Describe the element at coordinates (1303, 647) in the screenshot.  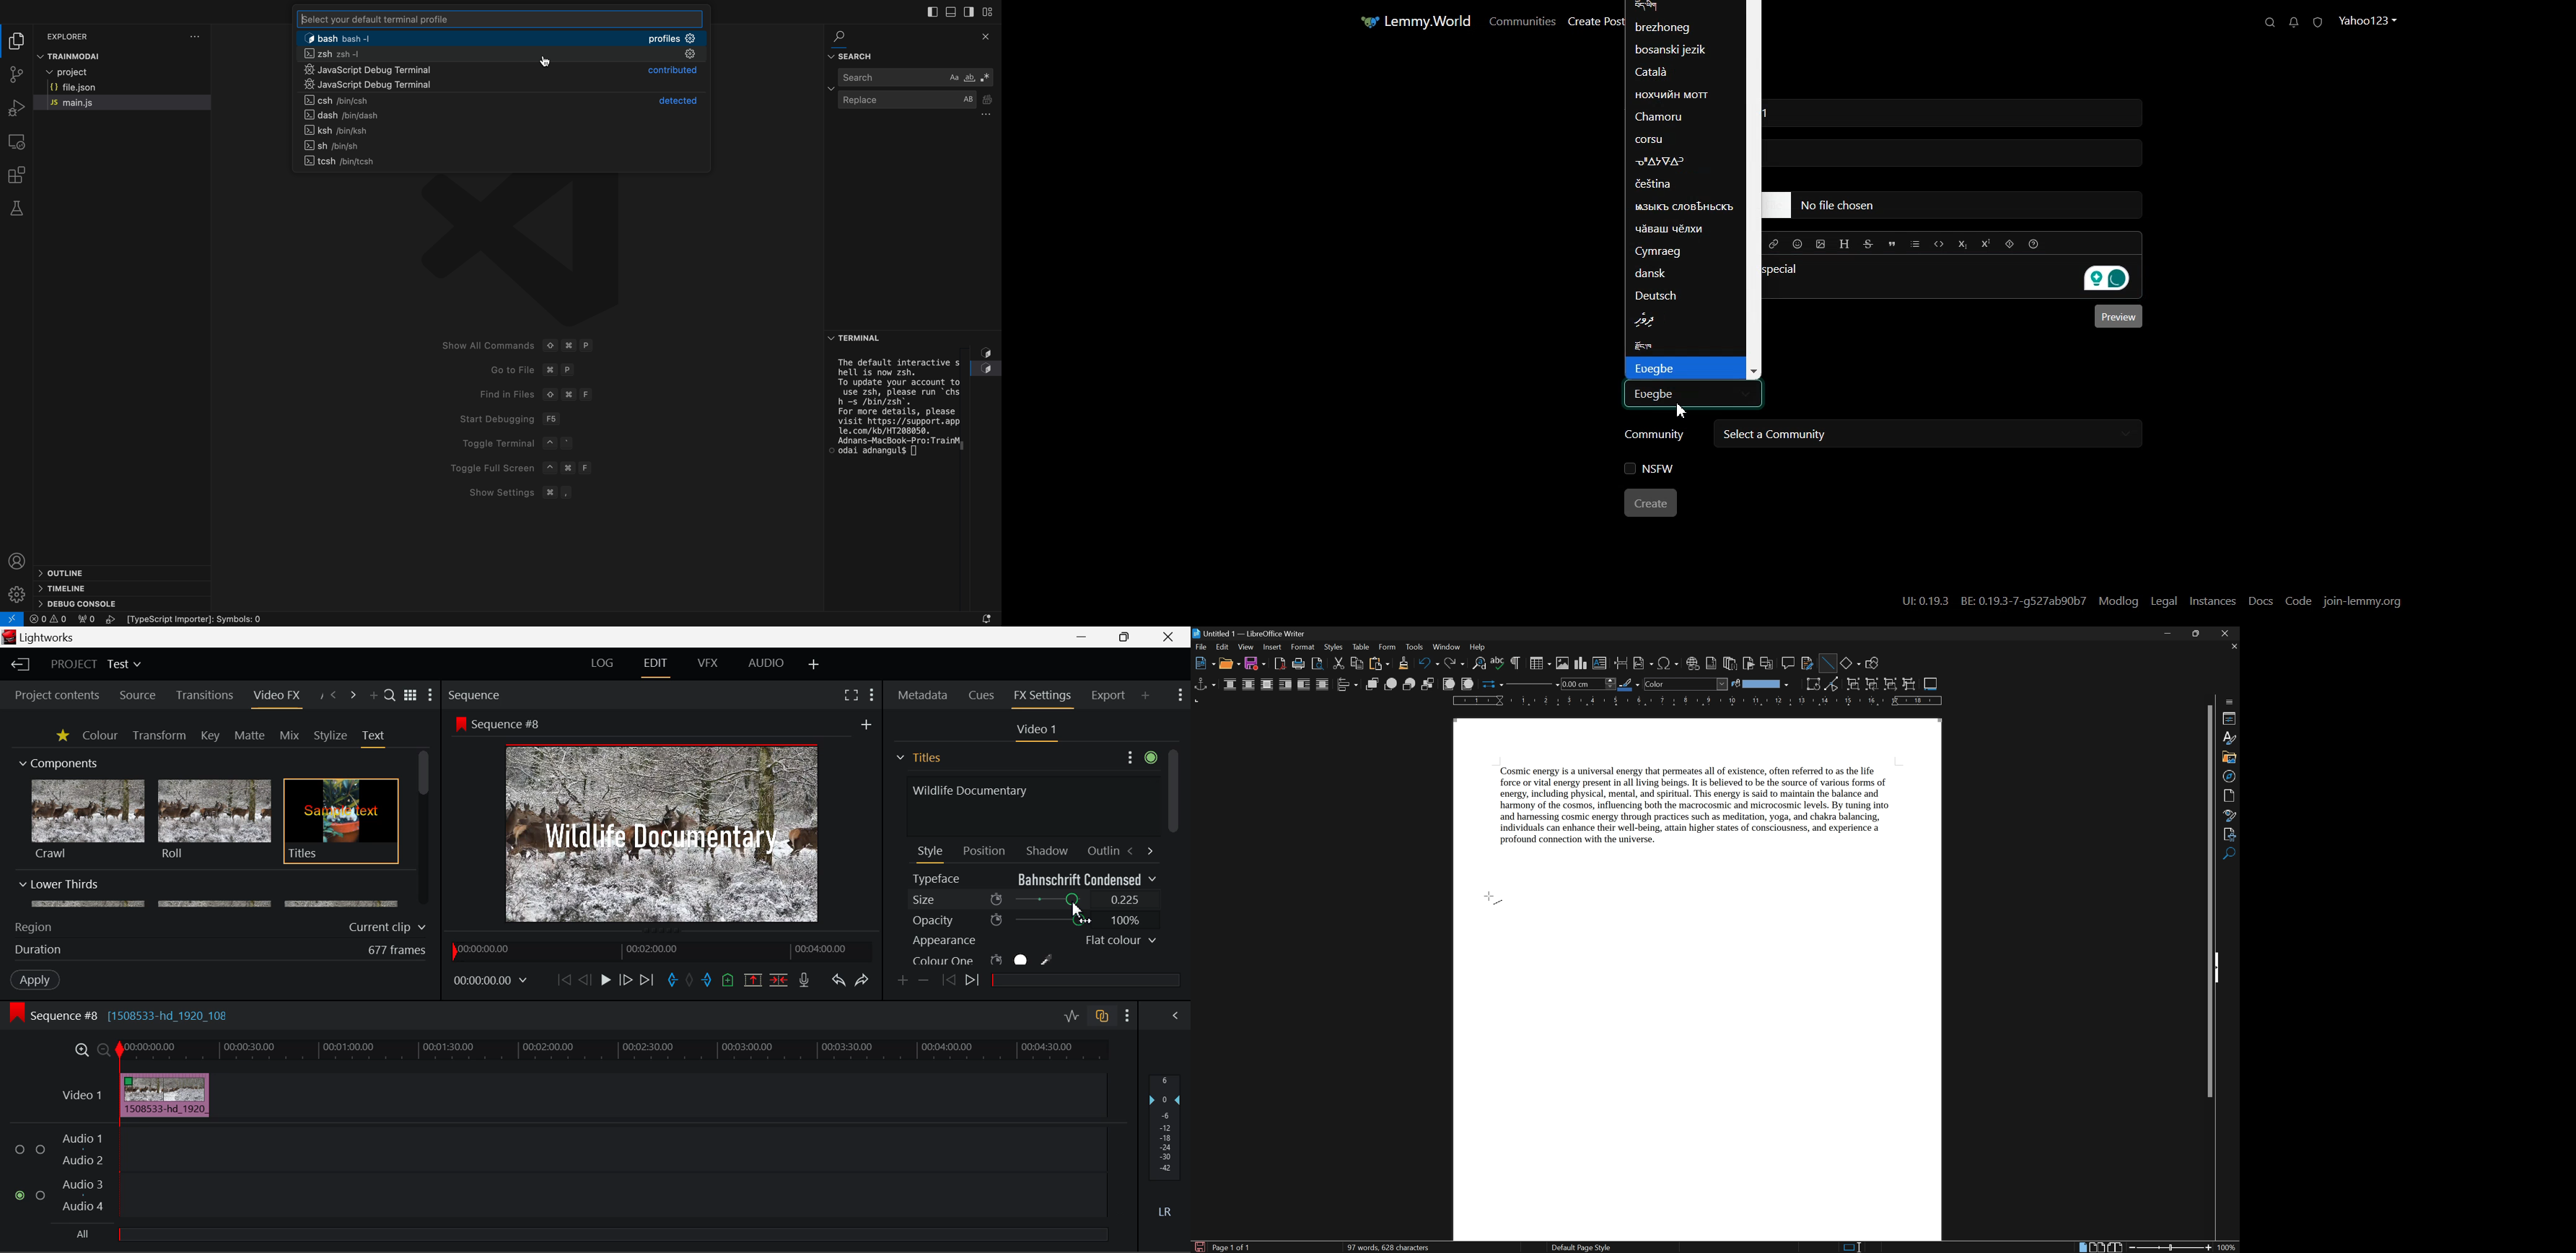
I see `format` at that location.